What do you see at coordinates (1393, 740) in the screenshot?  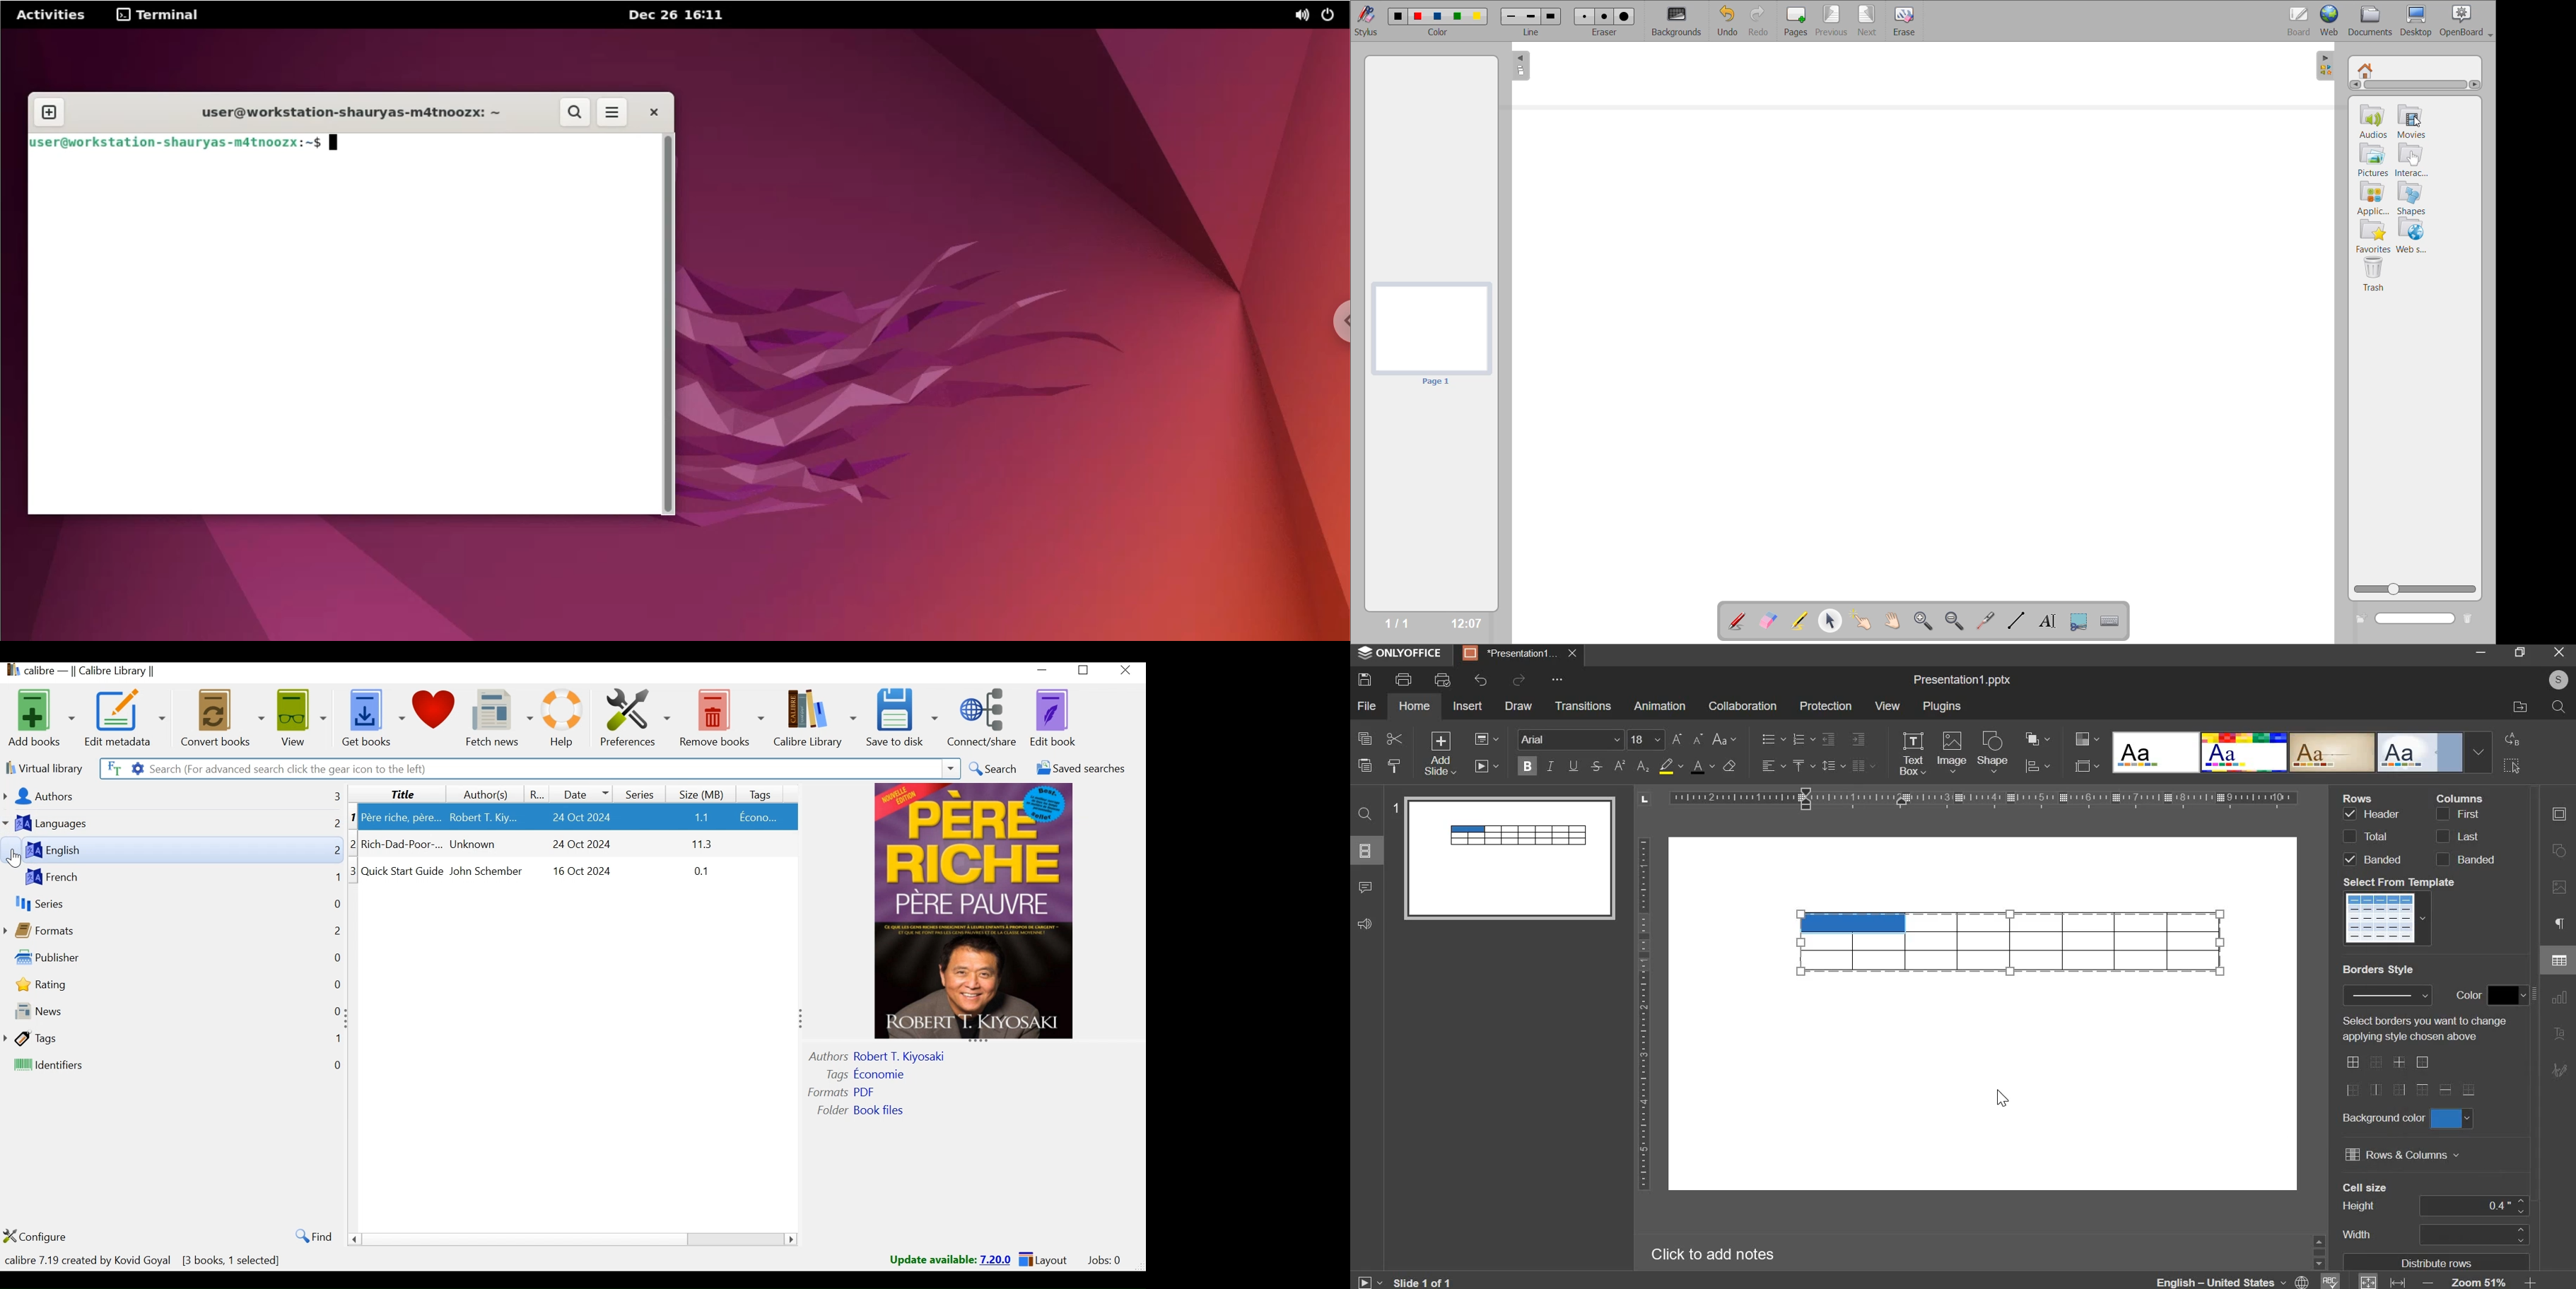 I see `cut` at bounding box center [1393, 740].